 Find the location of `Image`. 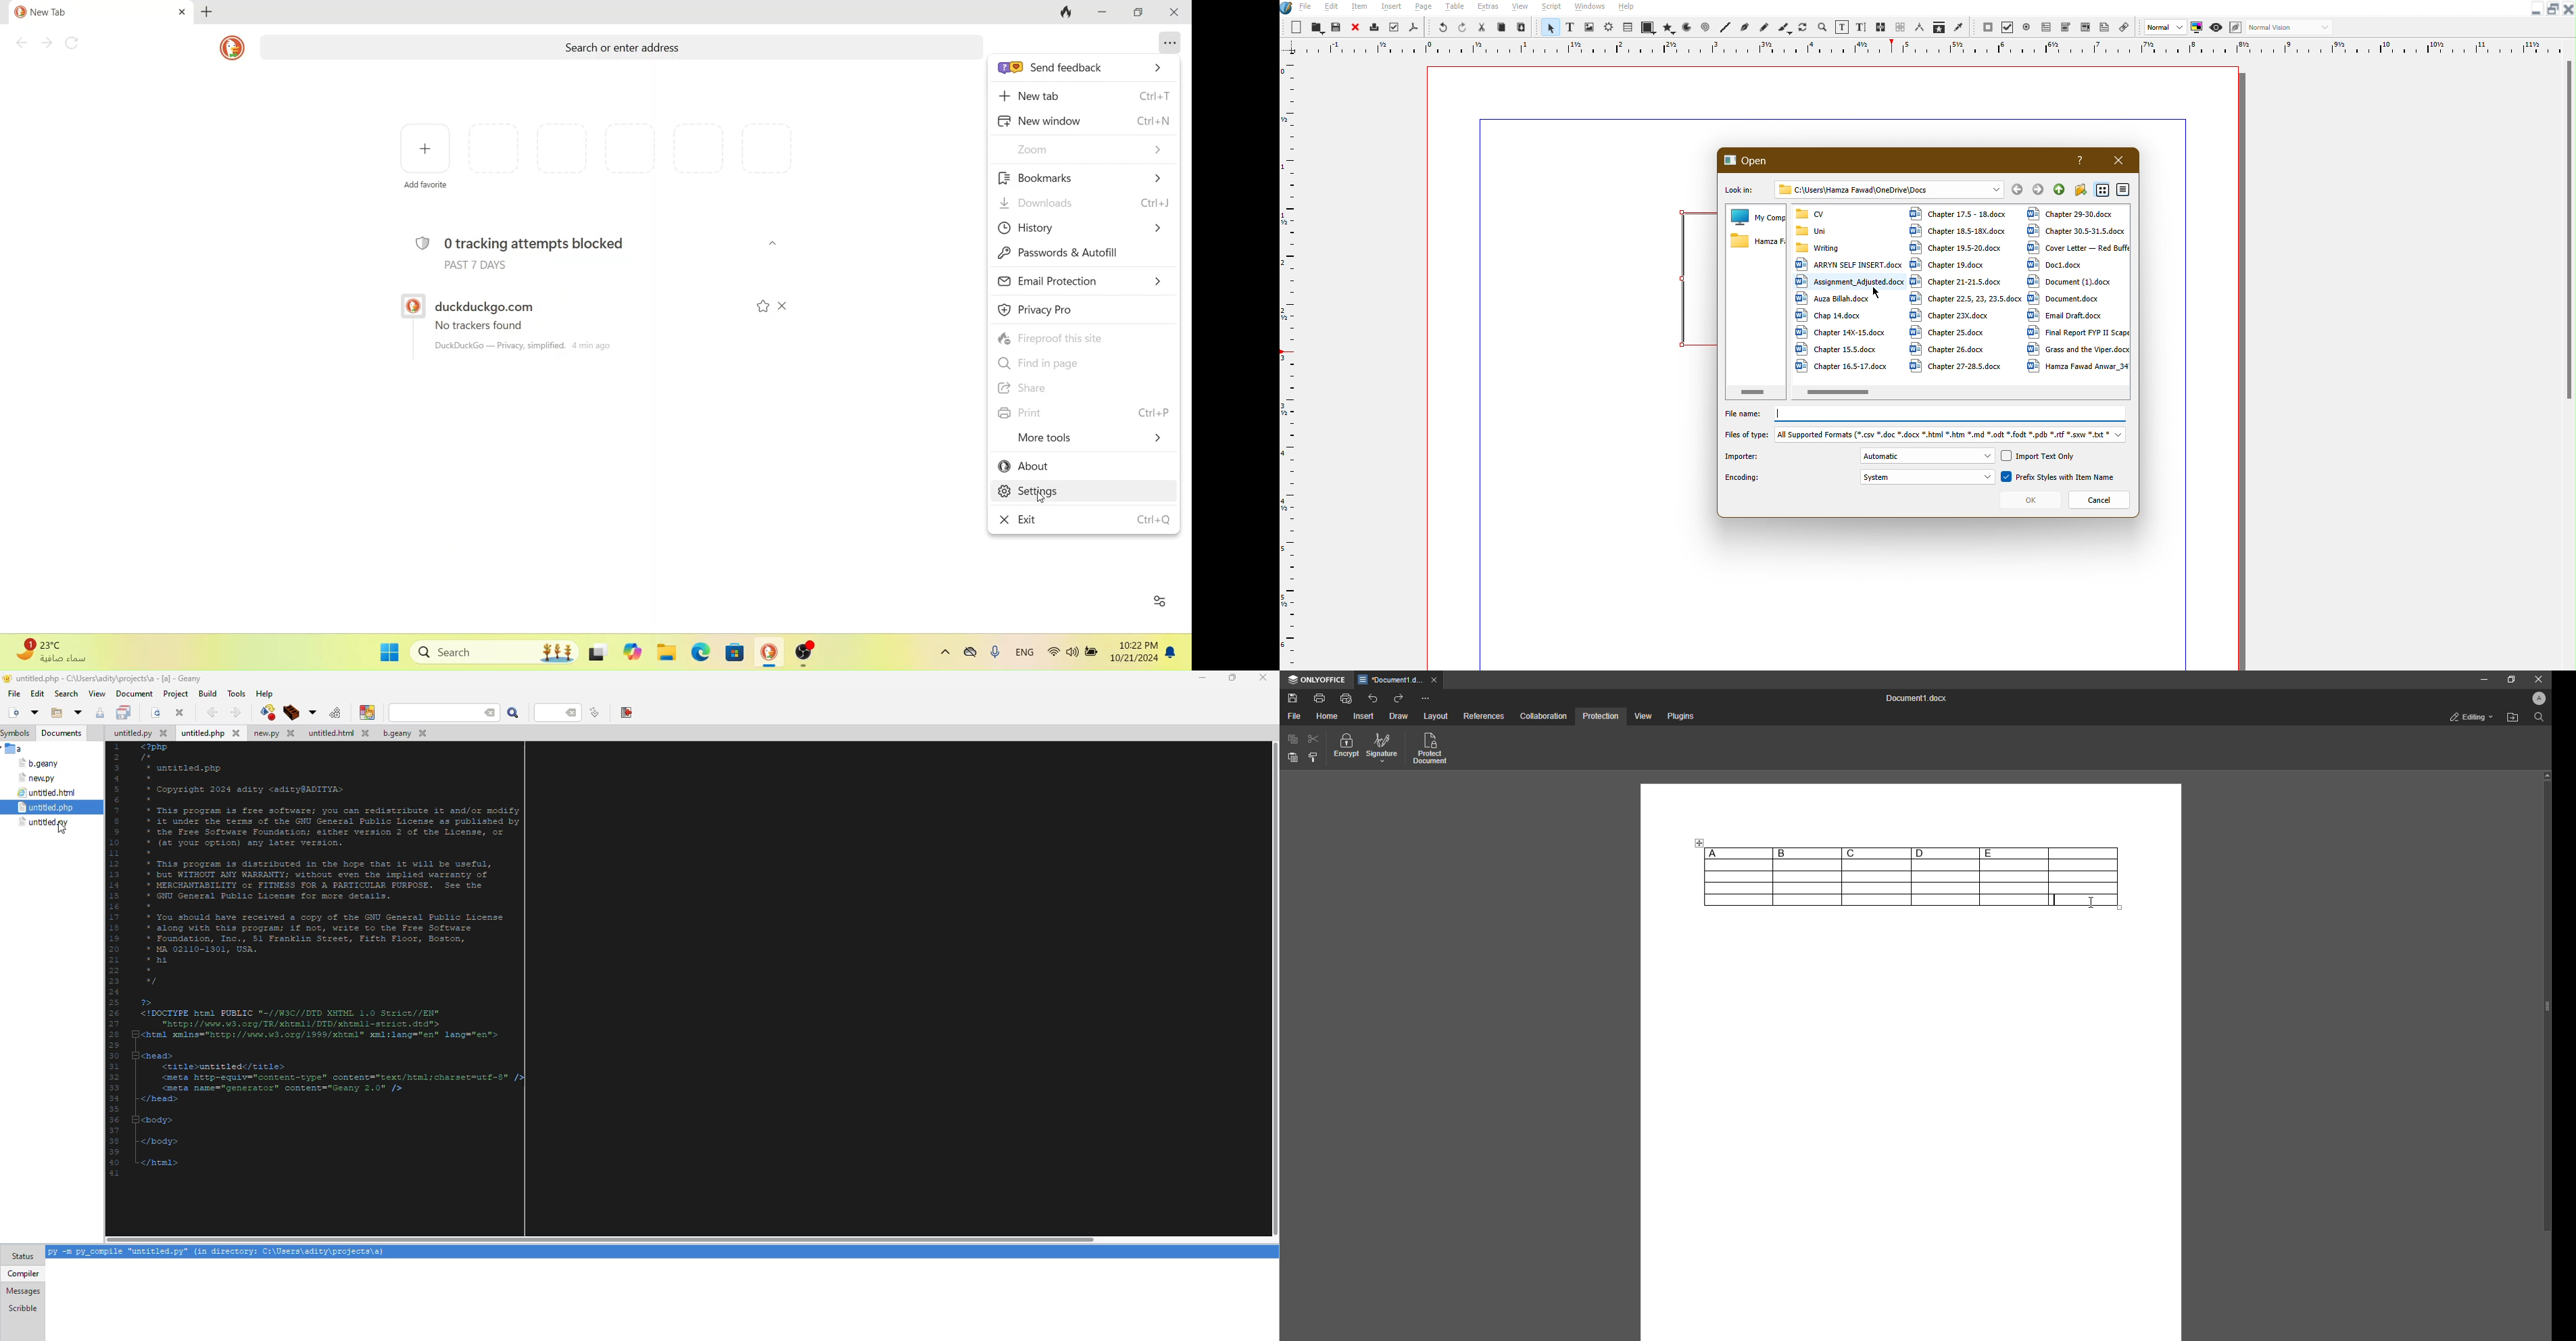

Image is located at coordinates (1590, 27).